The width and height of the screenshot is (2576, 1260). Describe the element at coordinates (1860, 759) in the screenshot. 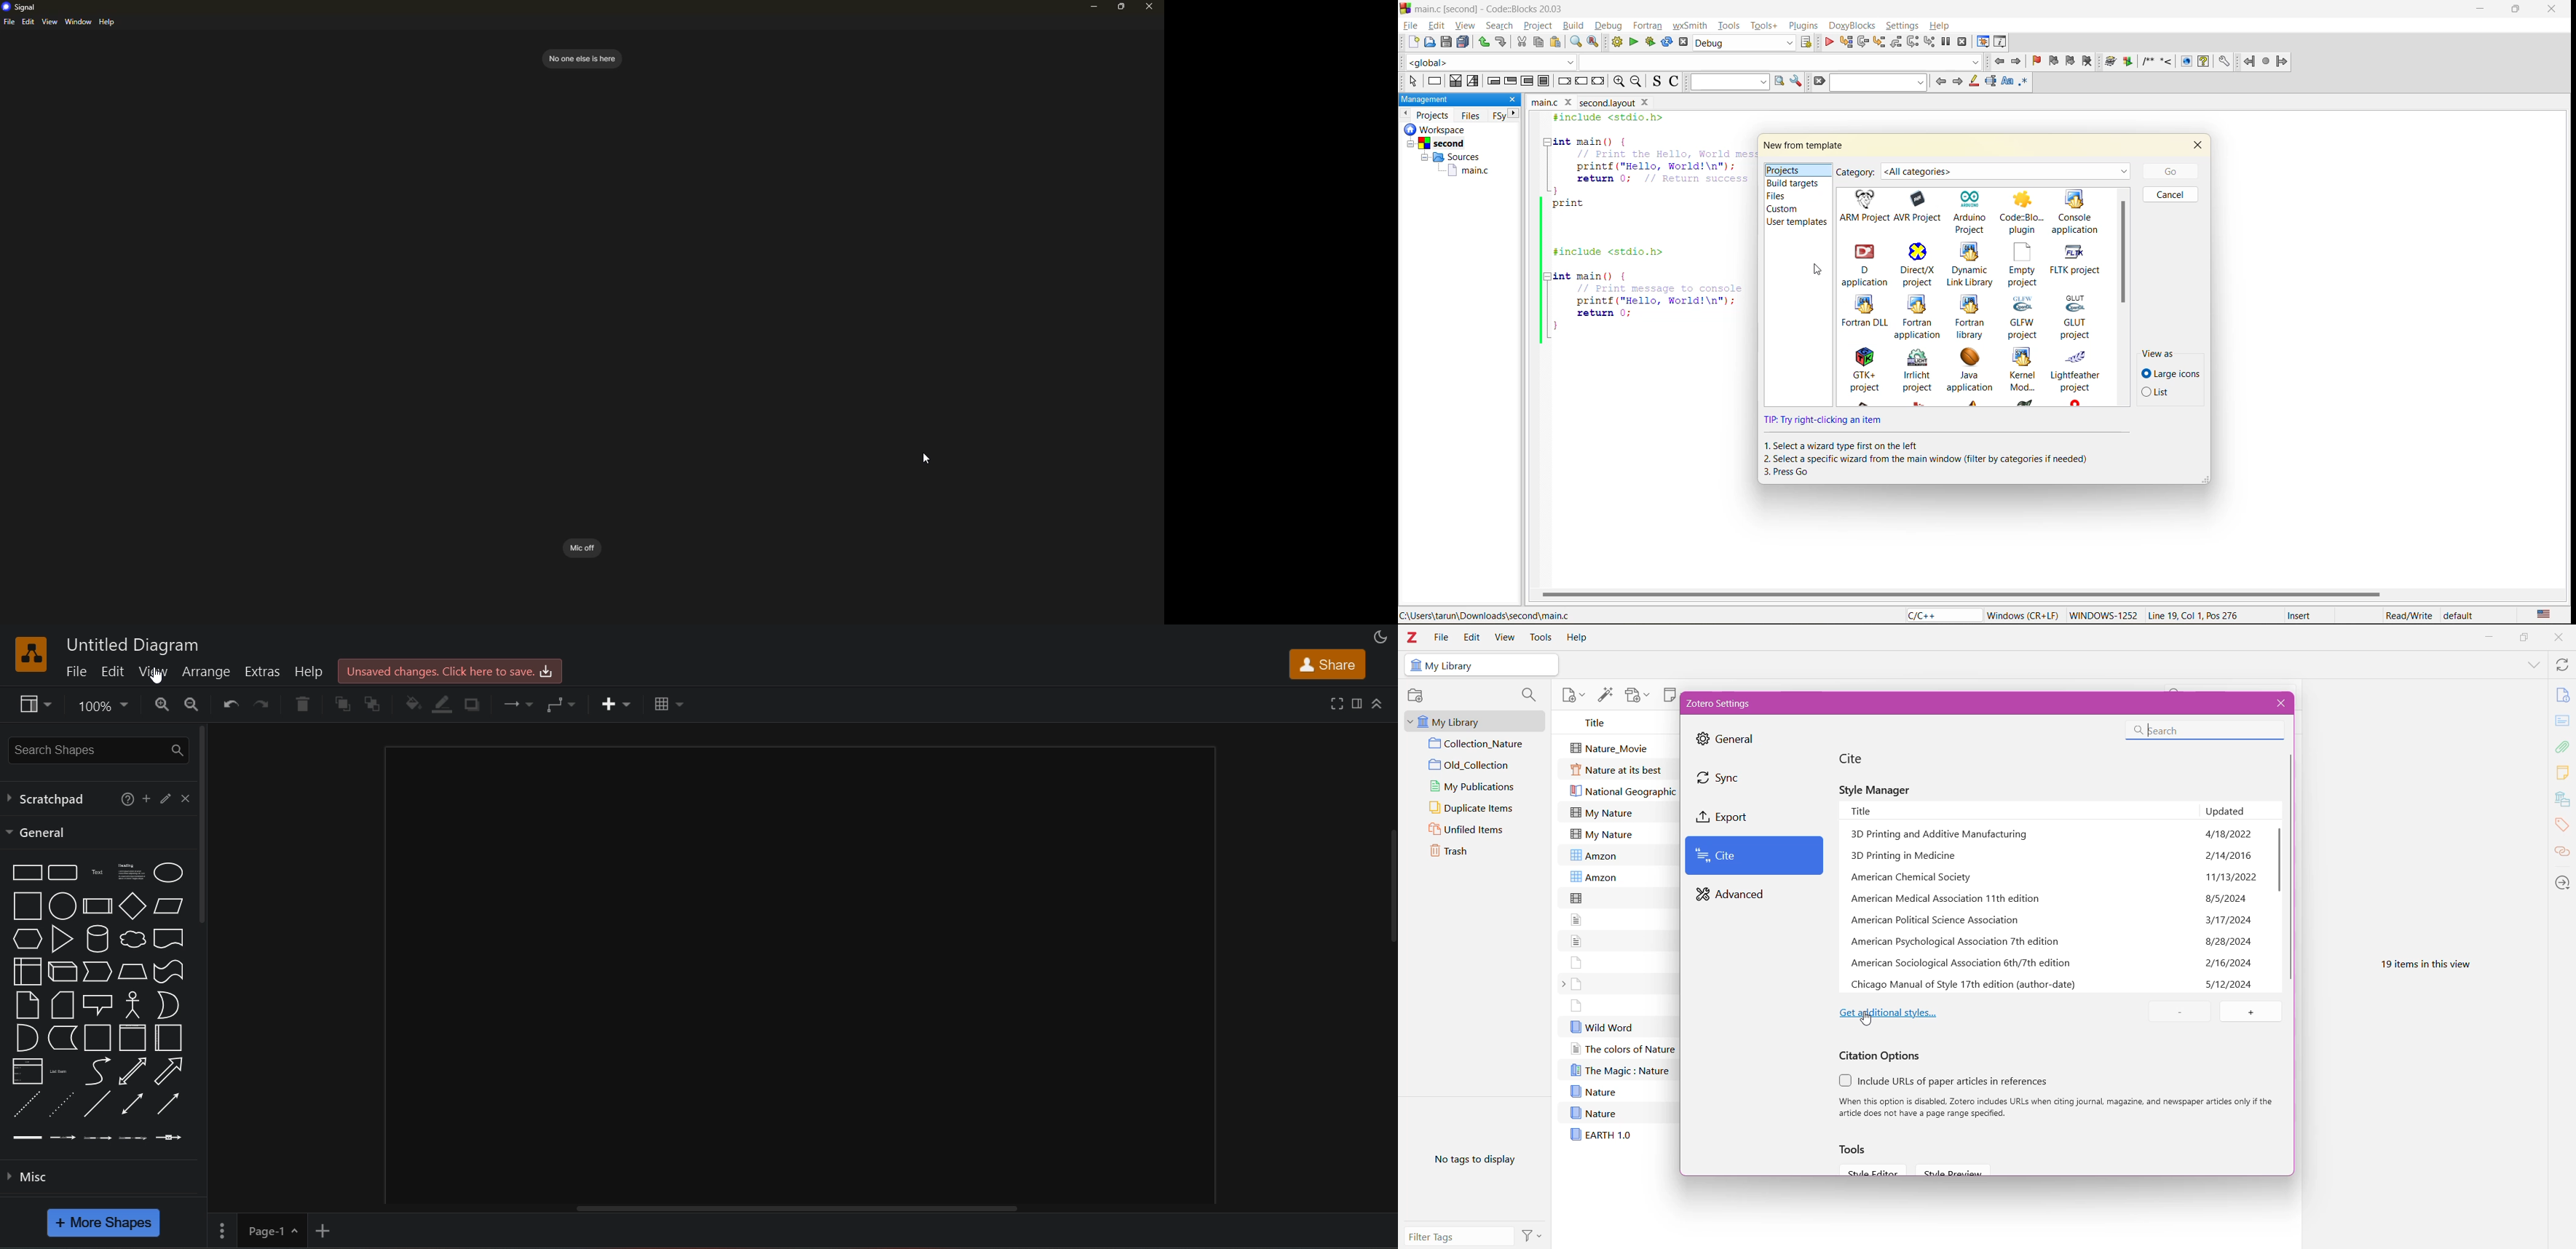

I see `Cite` at that location.